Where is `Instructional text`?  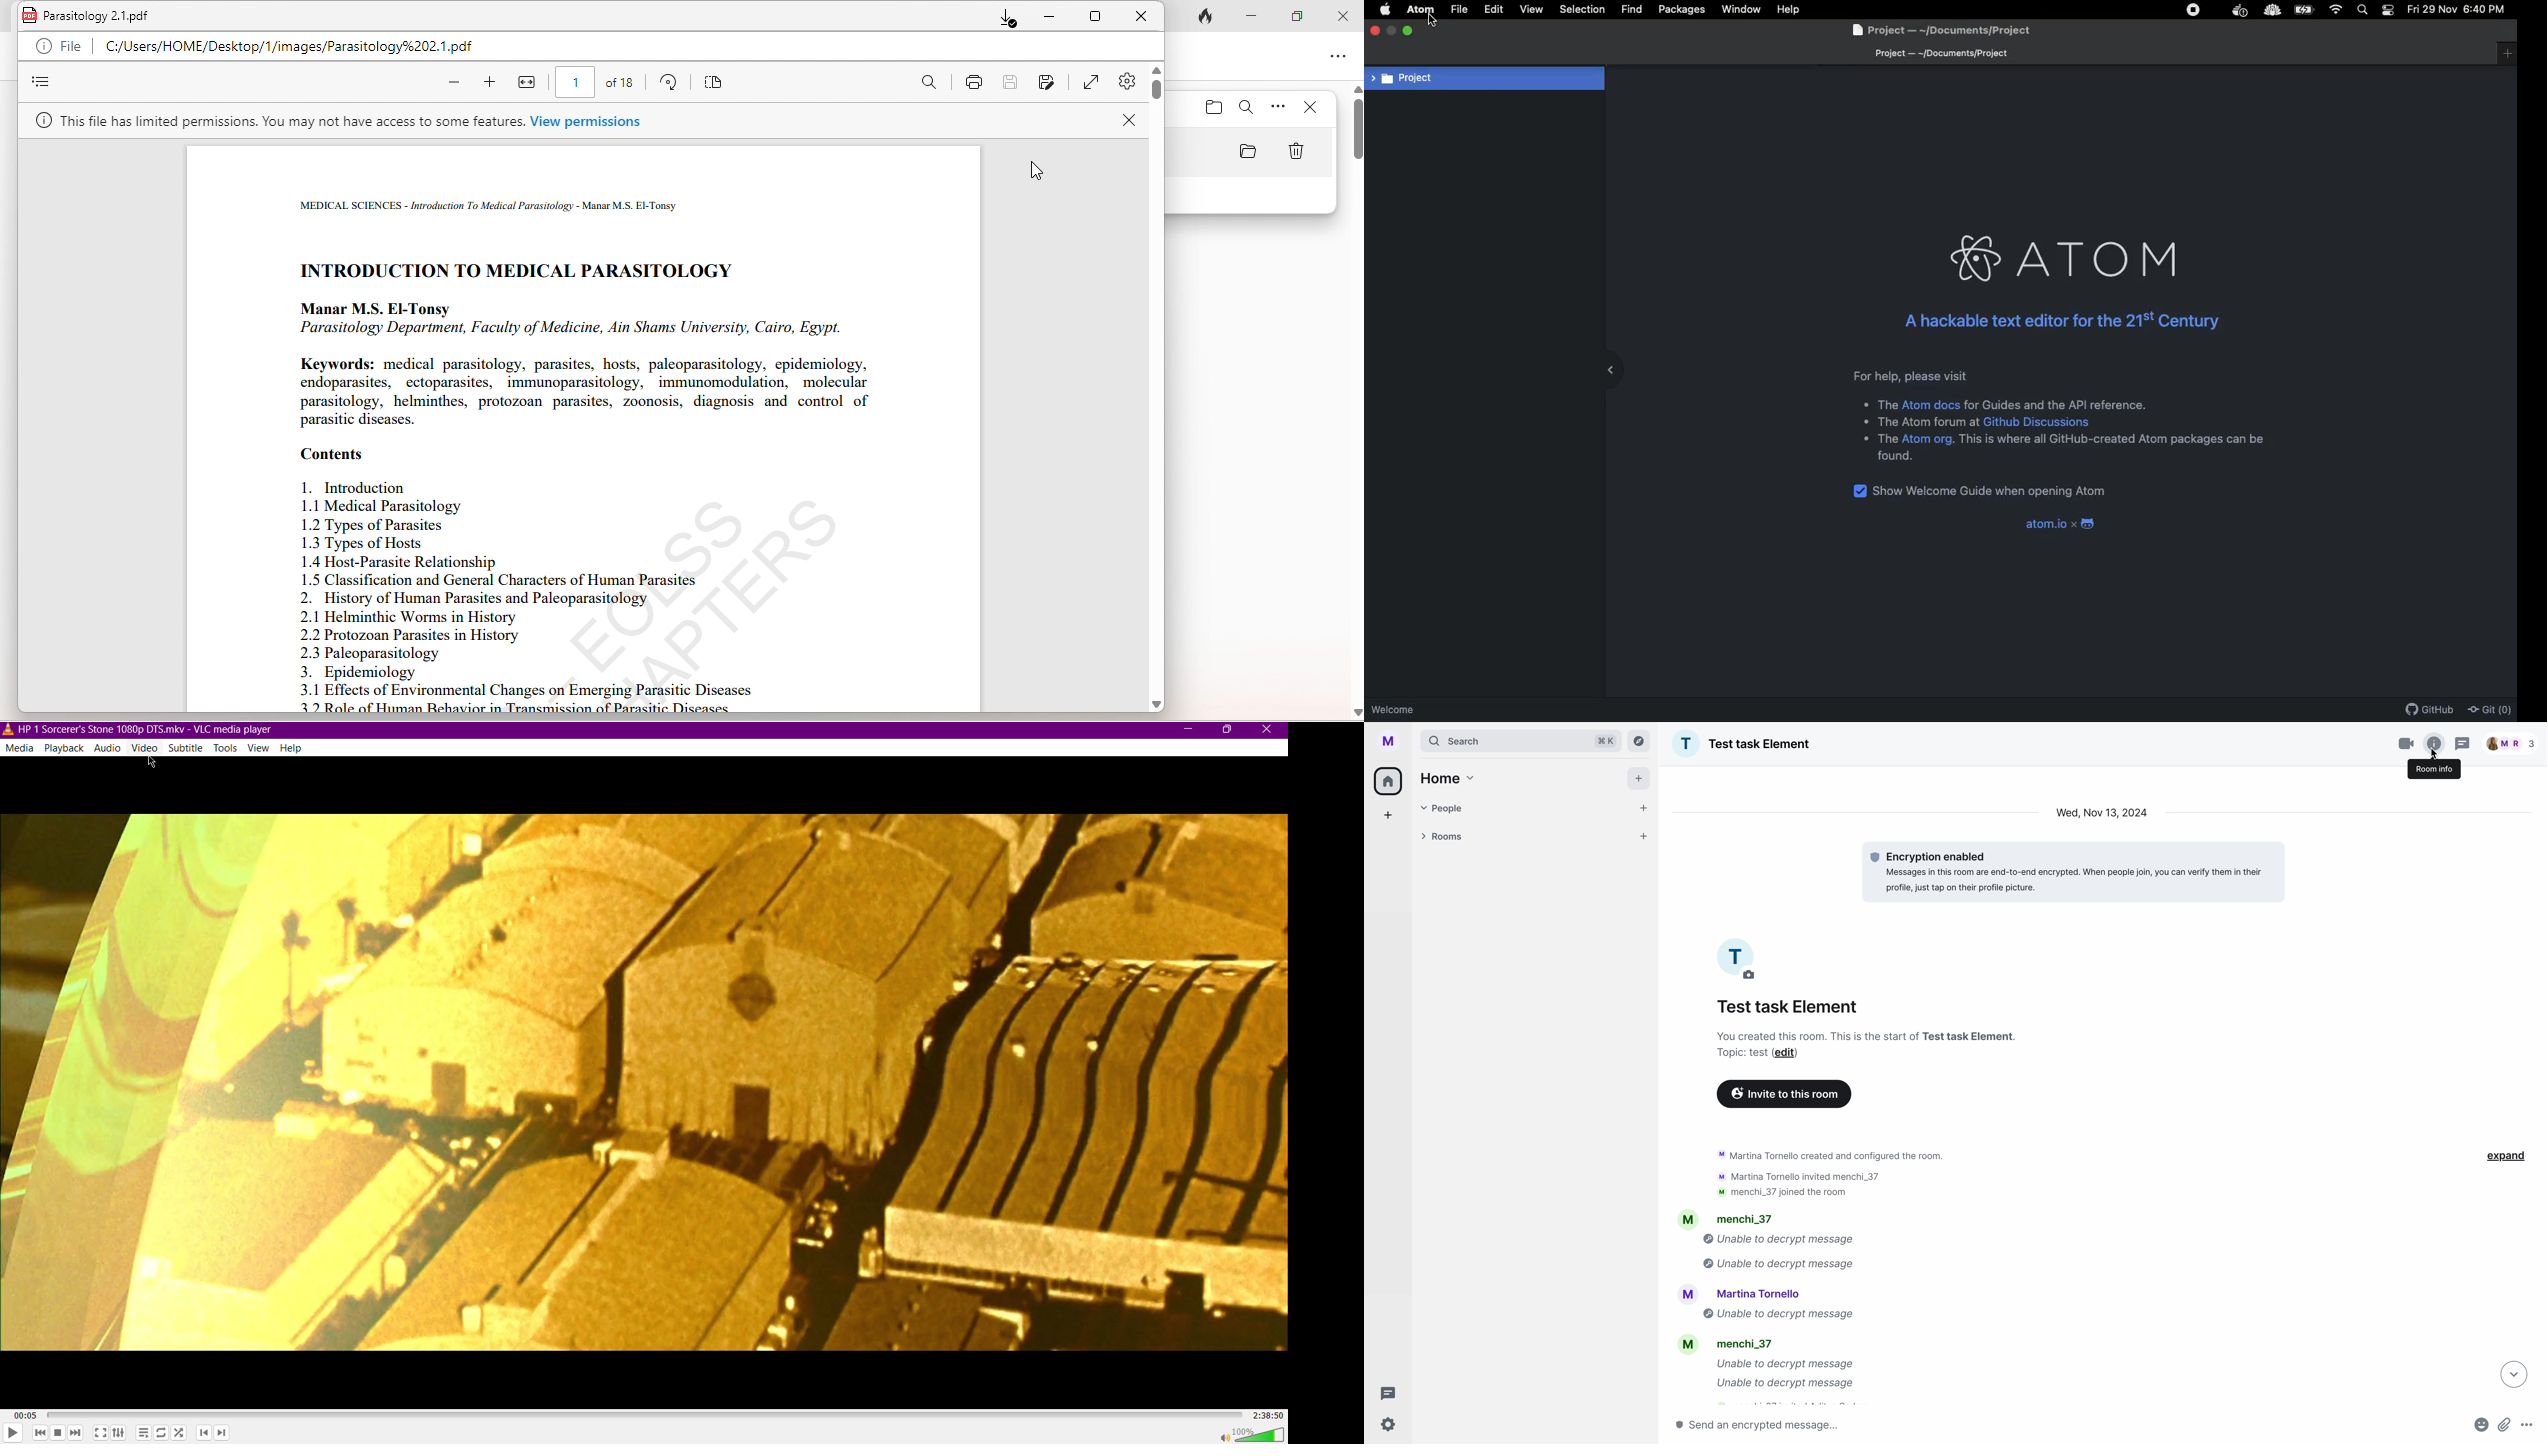
Instructional text is located at coordinates (2046, 375).